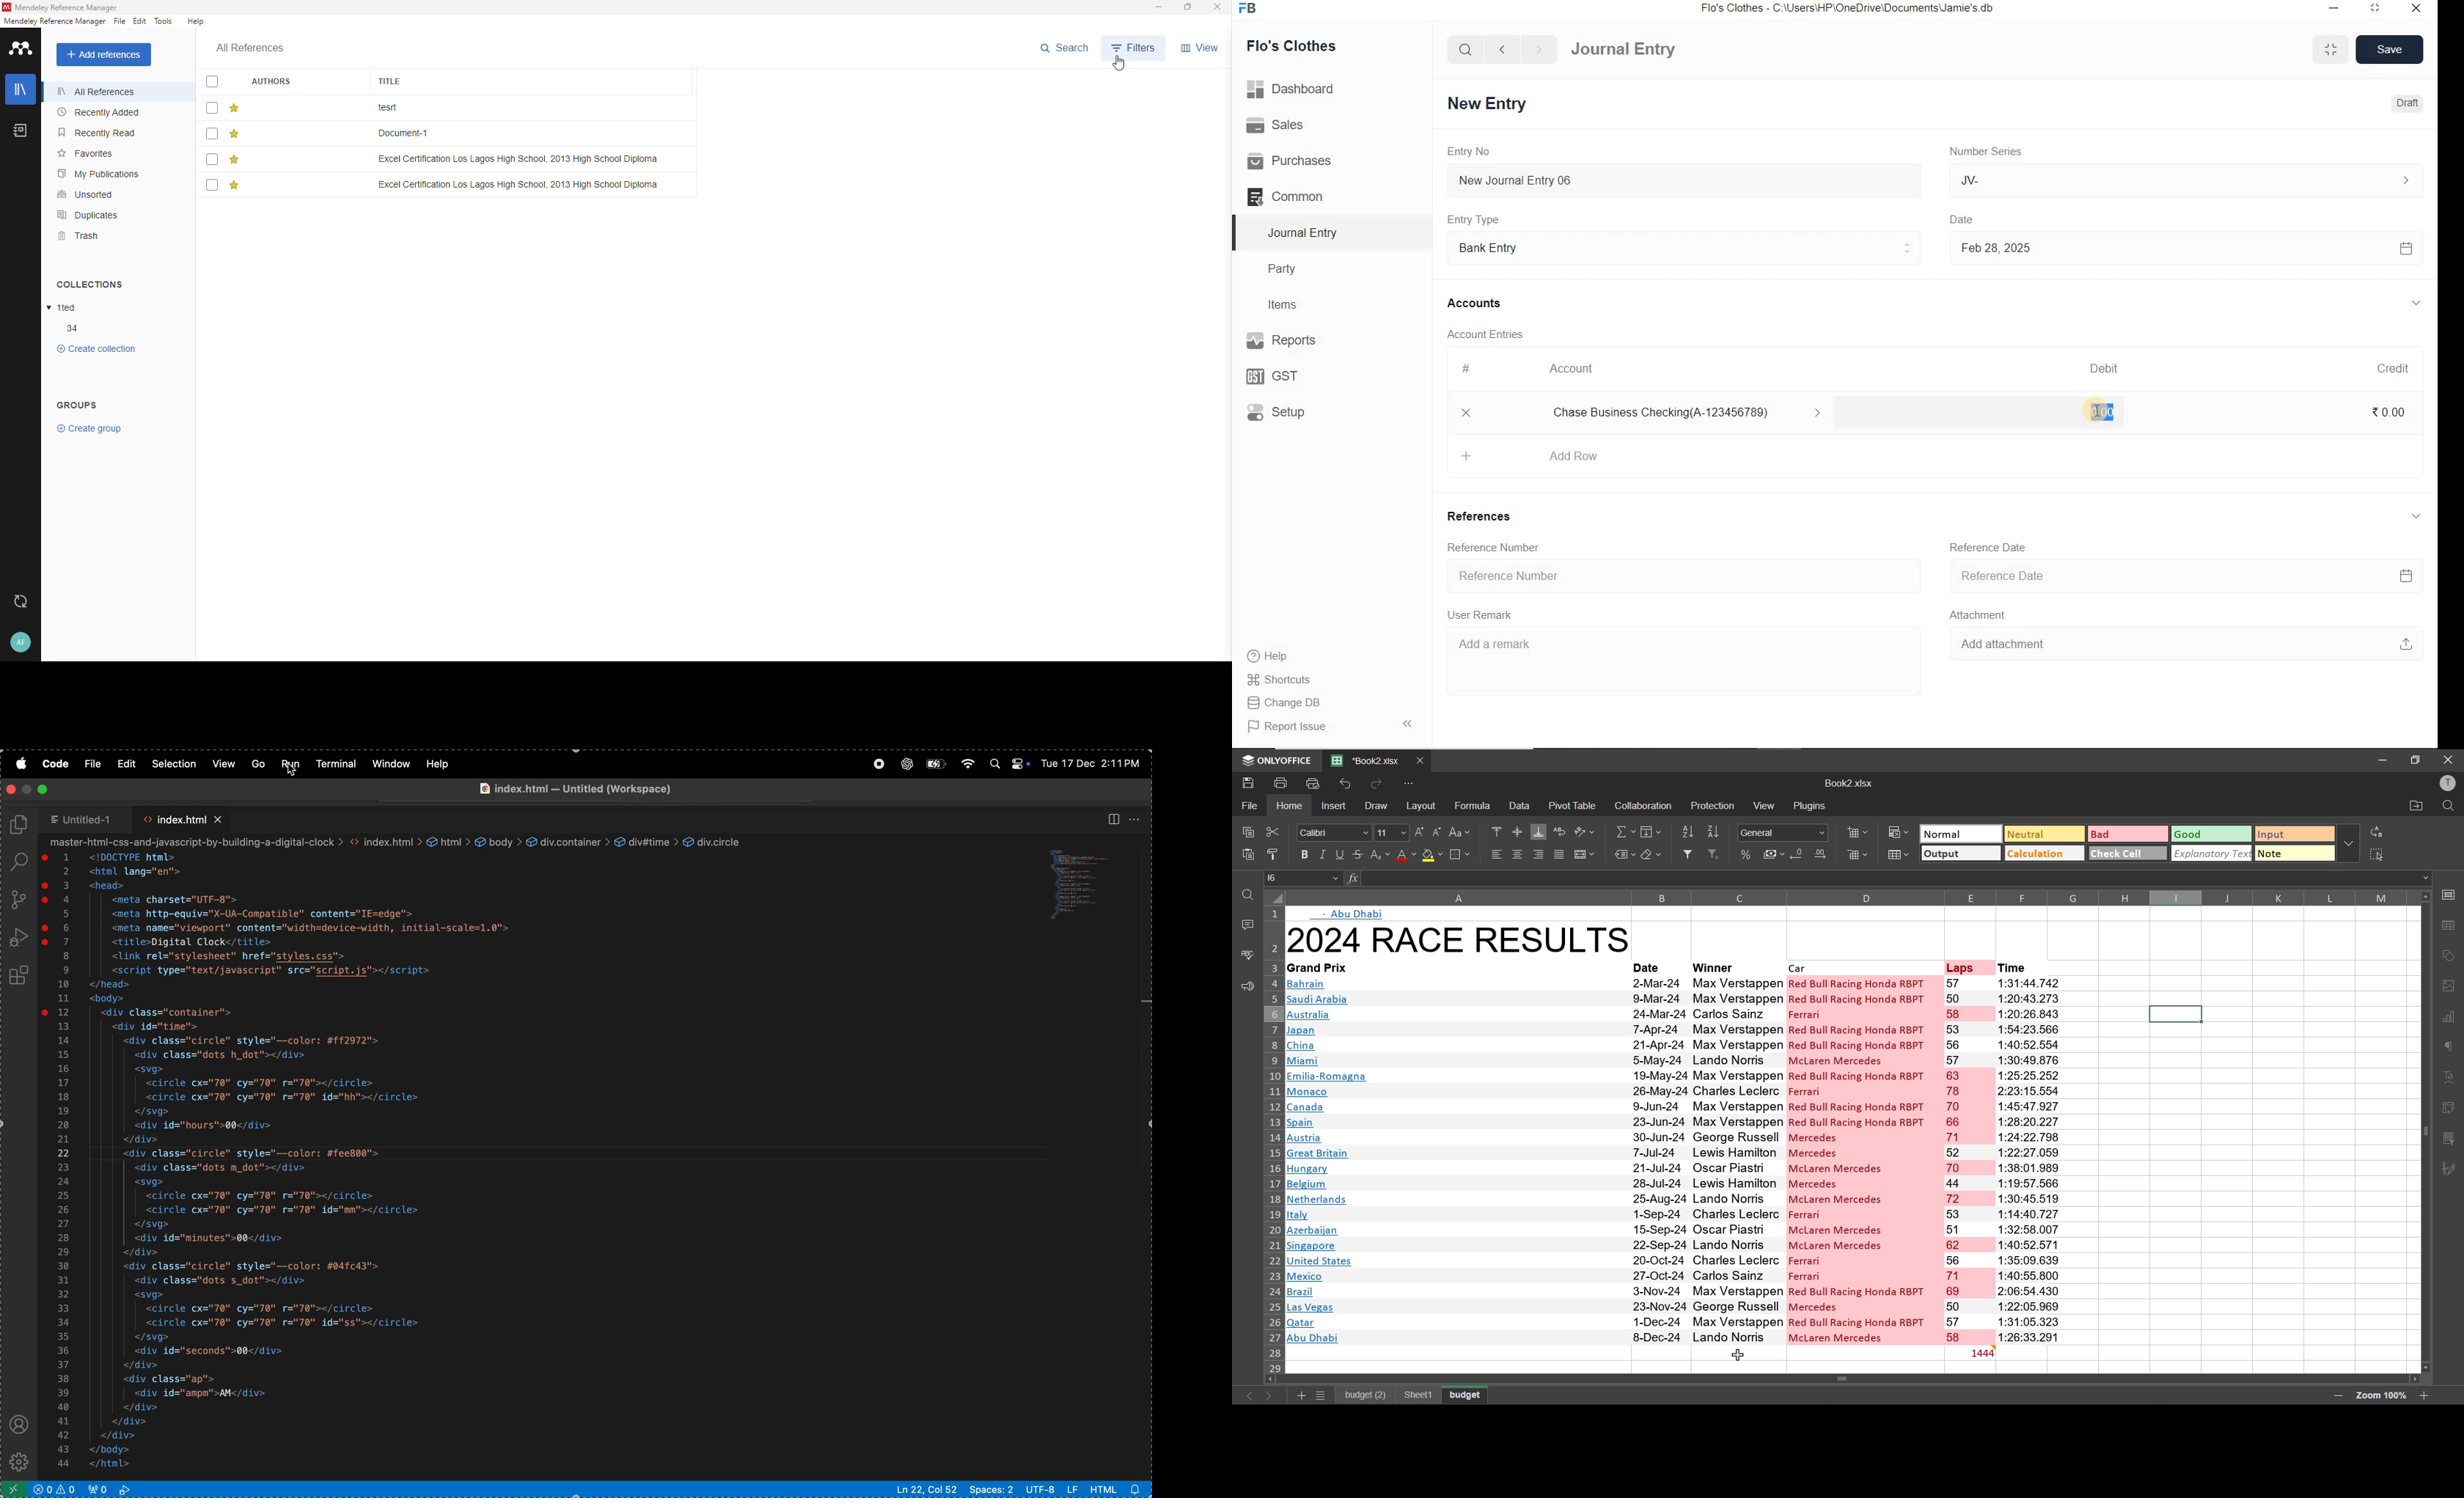 The image size is (2464, 1512). Describe the element at coordinates (1484, 616) in the screenshot. I see `User Remark` at that location.